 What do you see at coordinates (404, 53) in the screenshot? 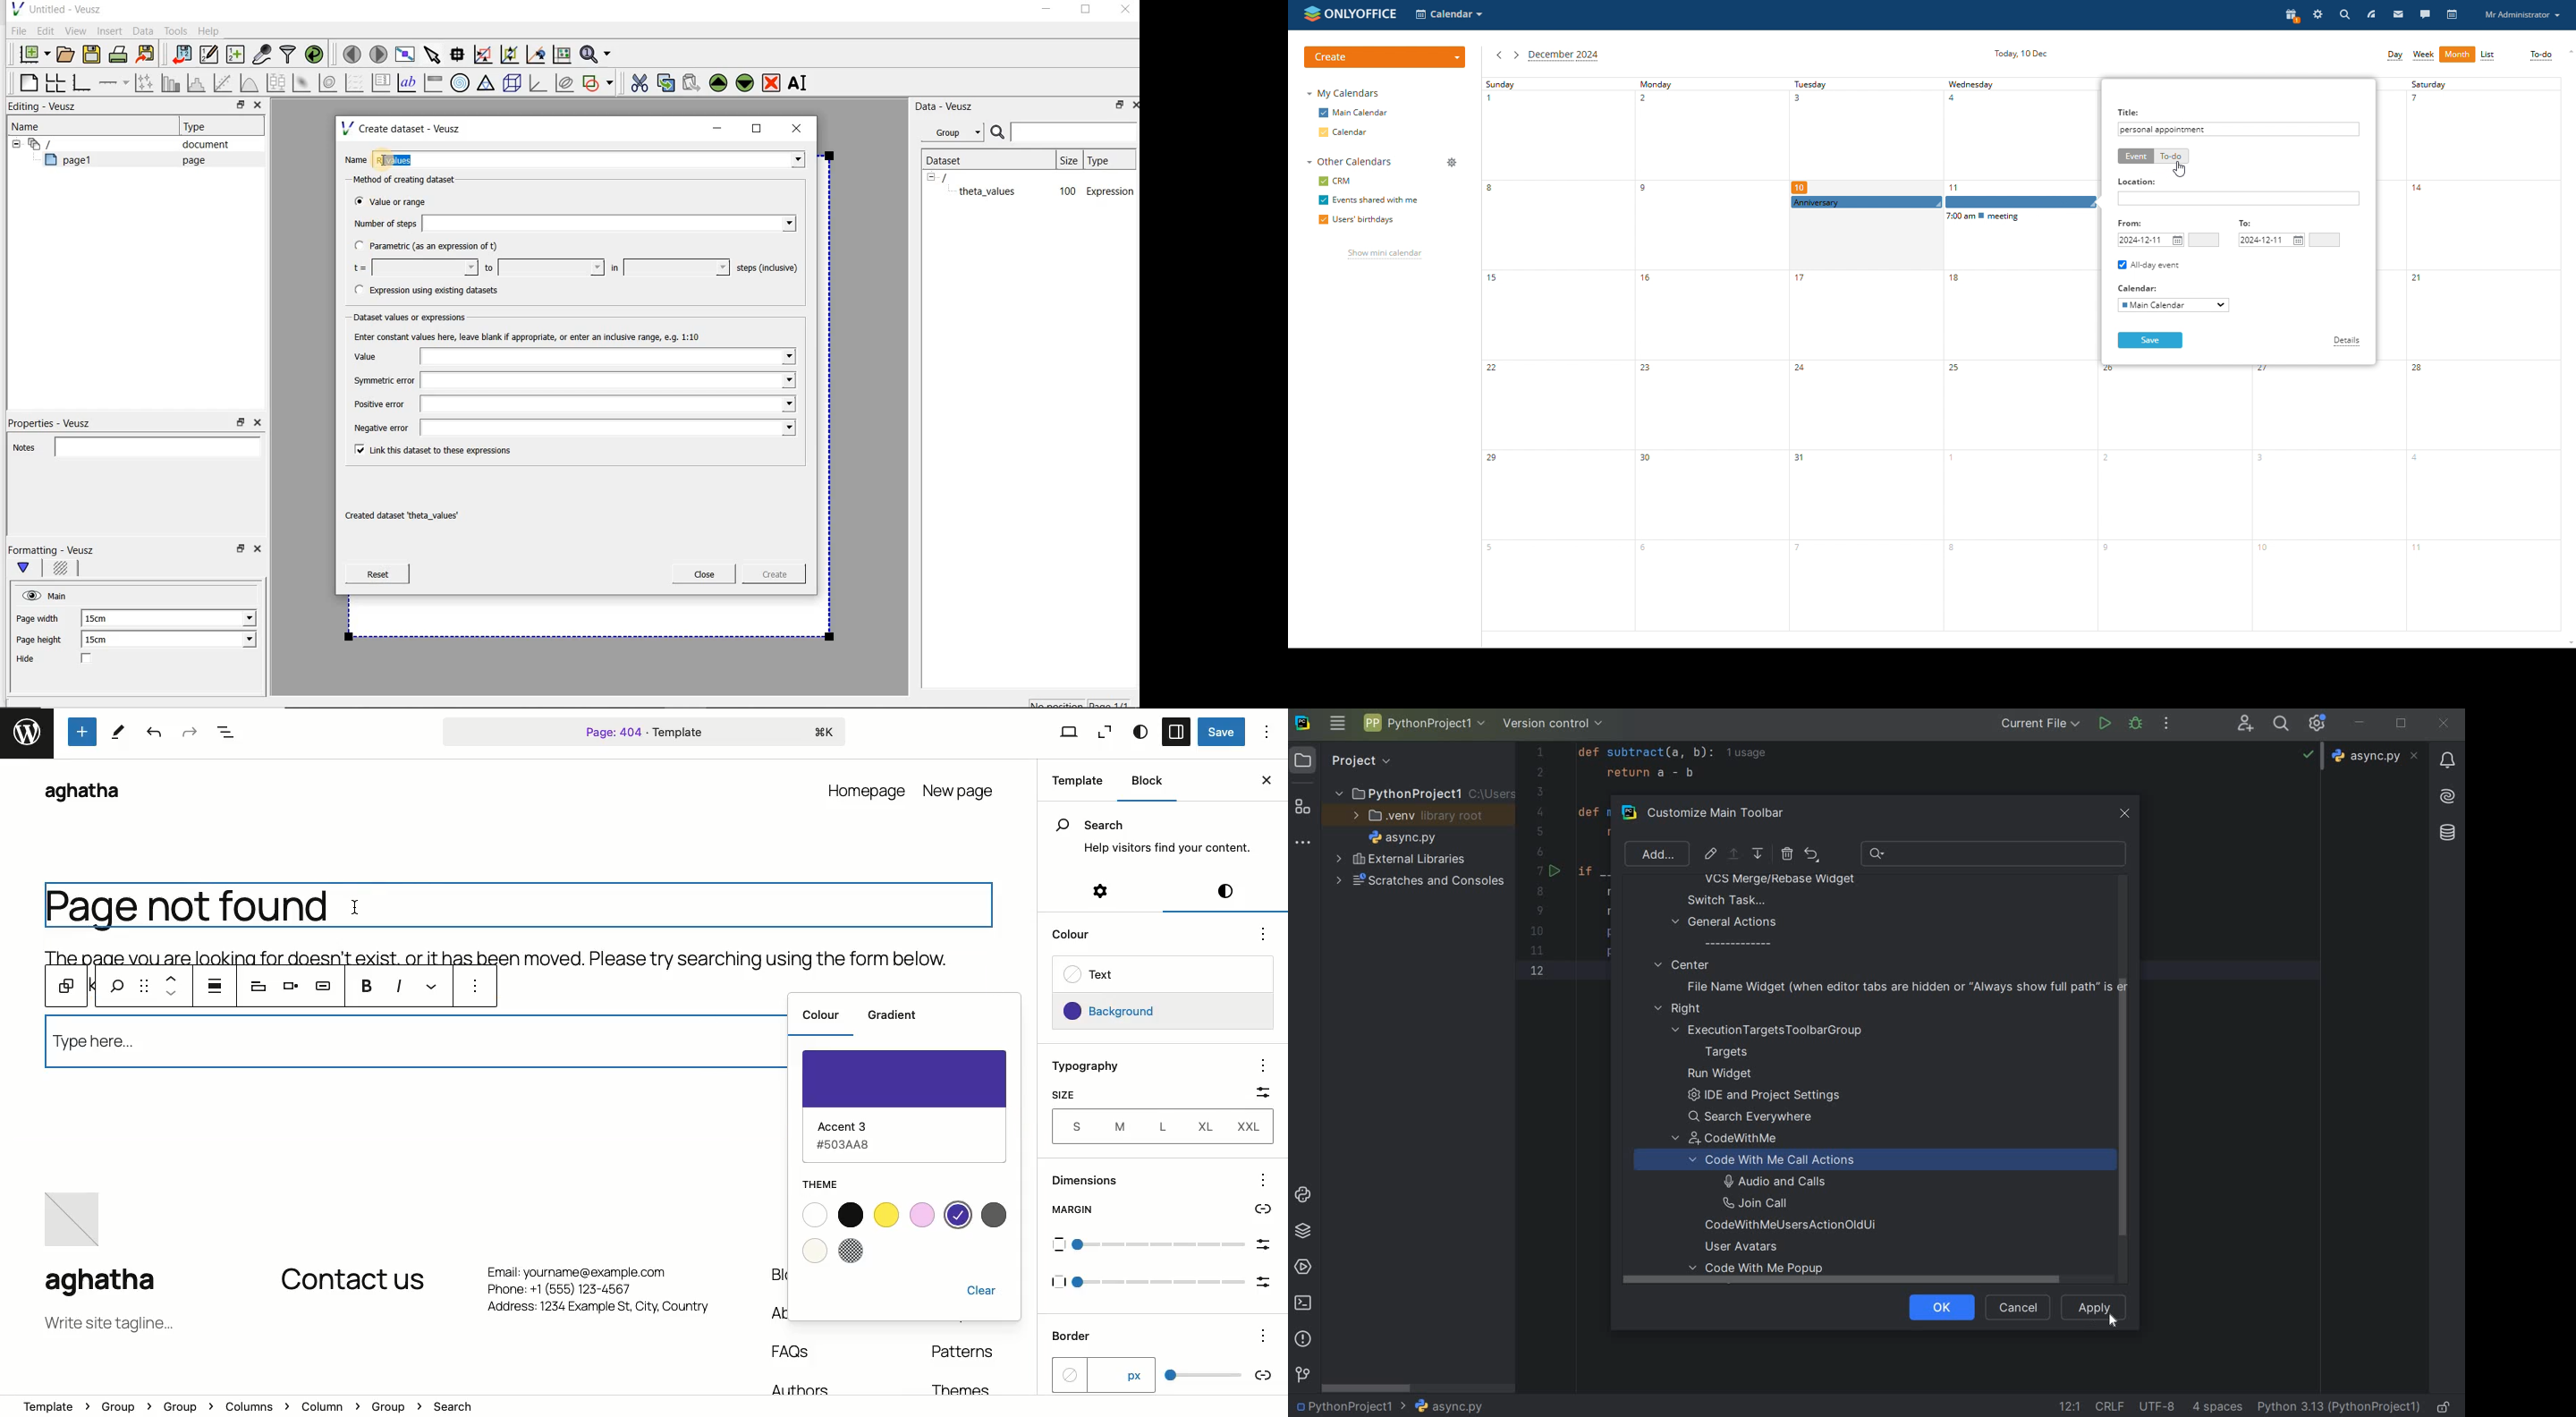
I see `view plot full screen` at bounding box center [404, 53].